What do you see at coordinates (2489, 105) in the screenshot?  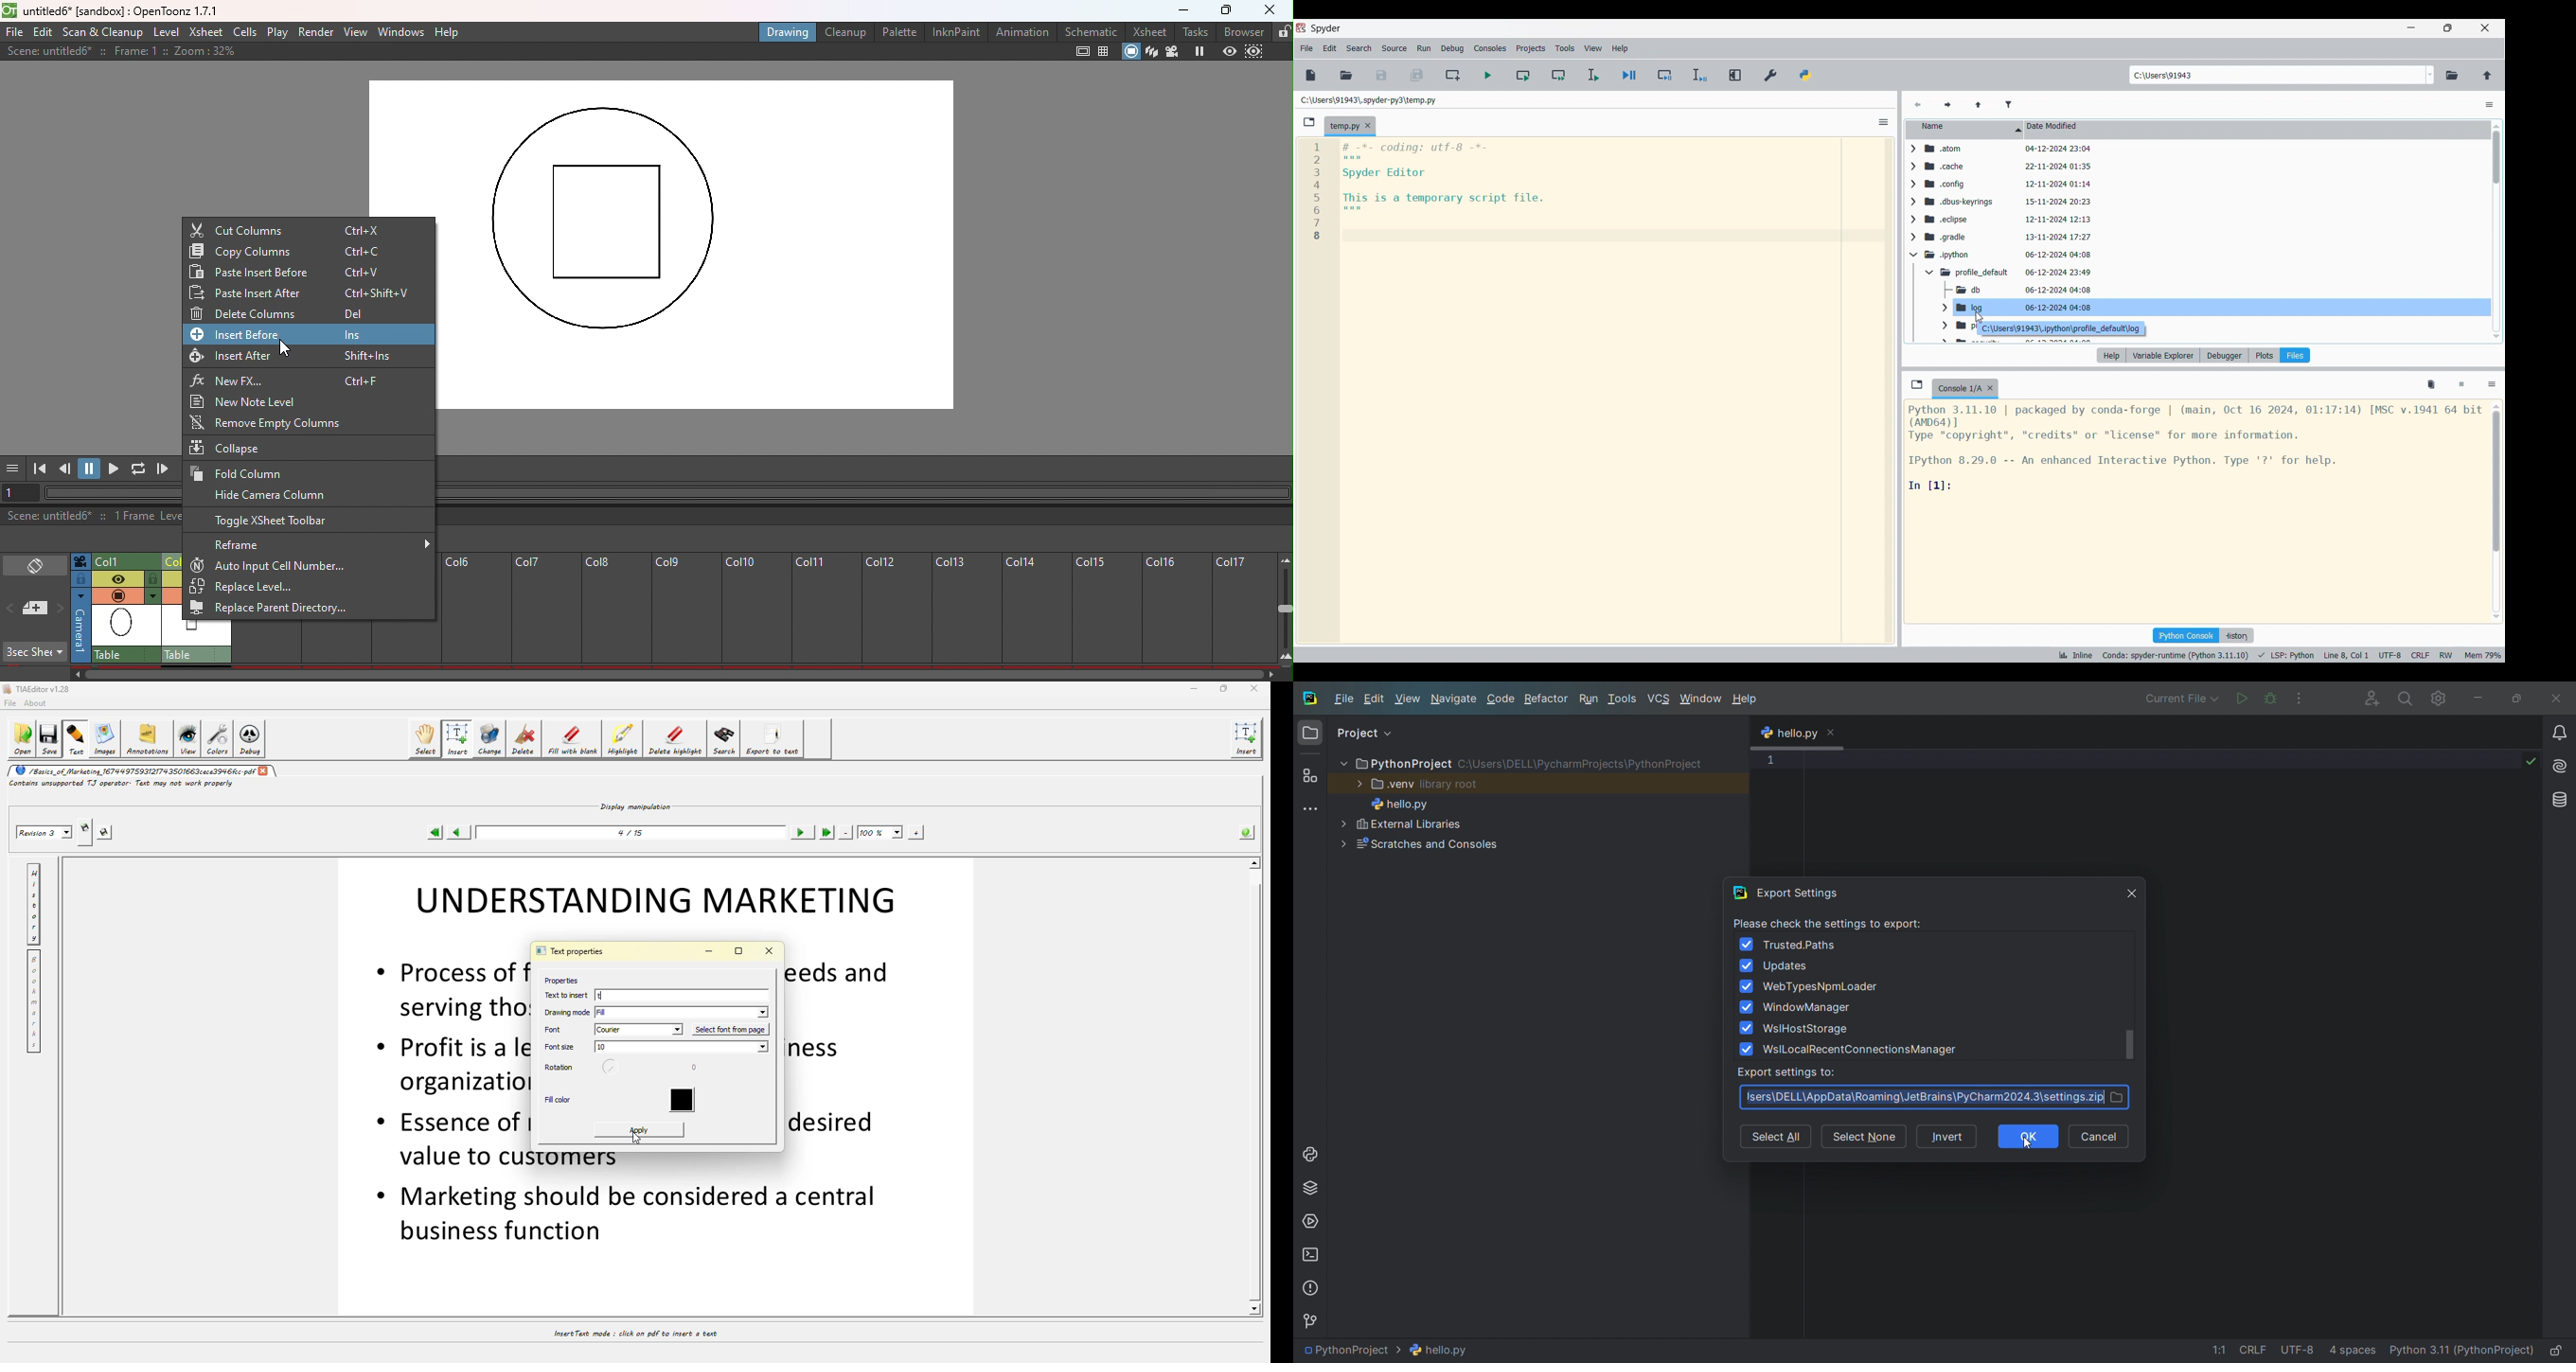 I see `Options` at bounding box center [2489, 105].